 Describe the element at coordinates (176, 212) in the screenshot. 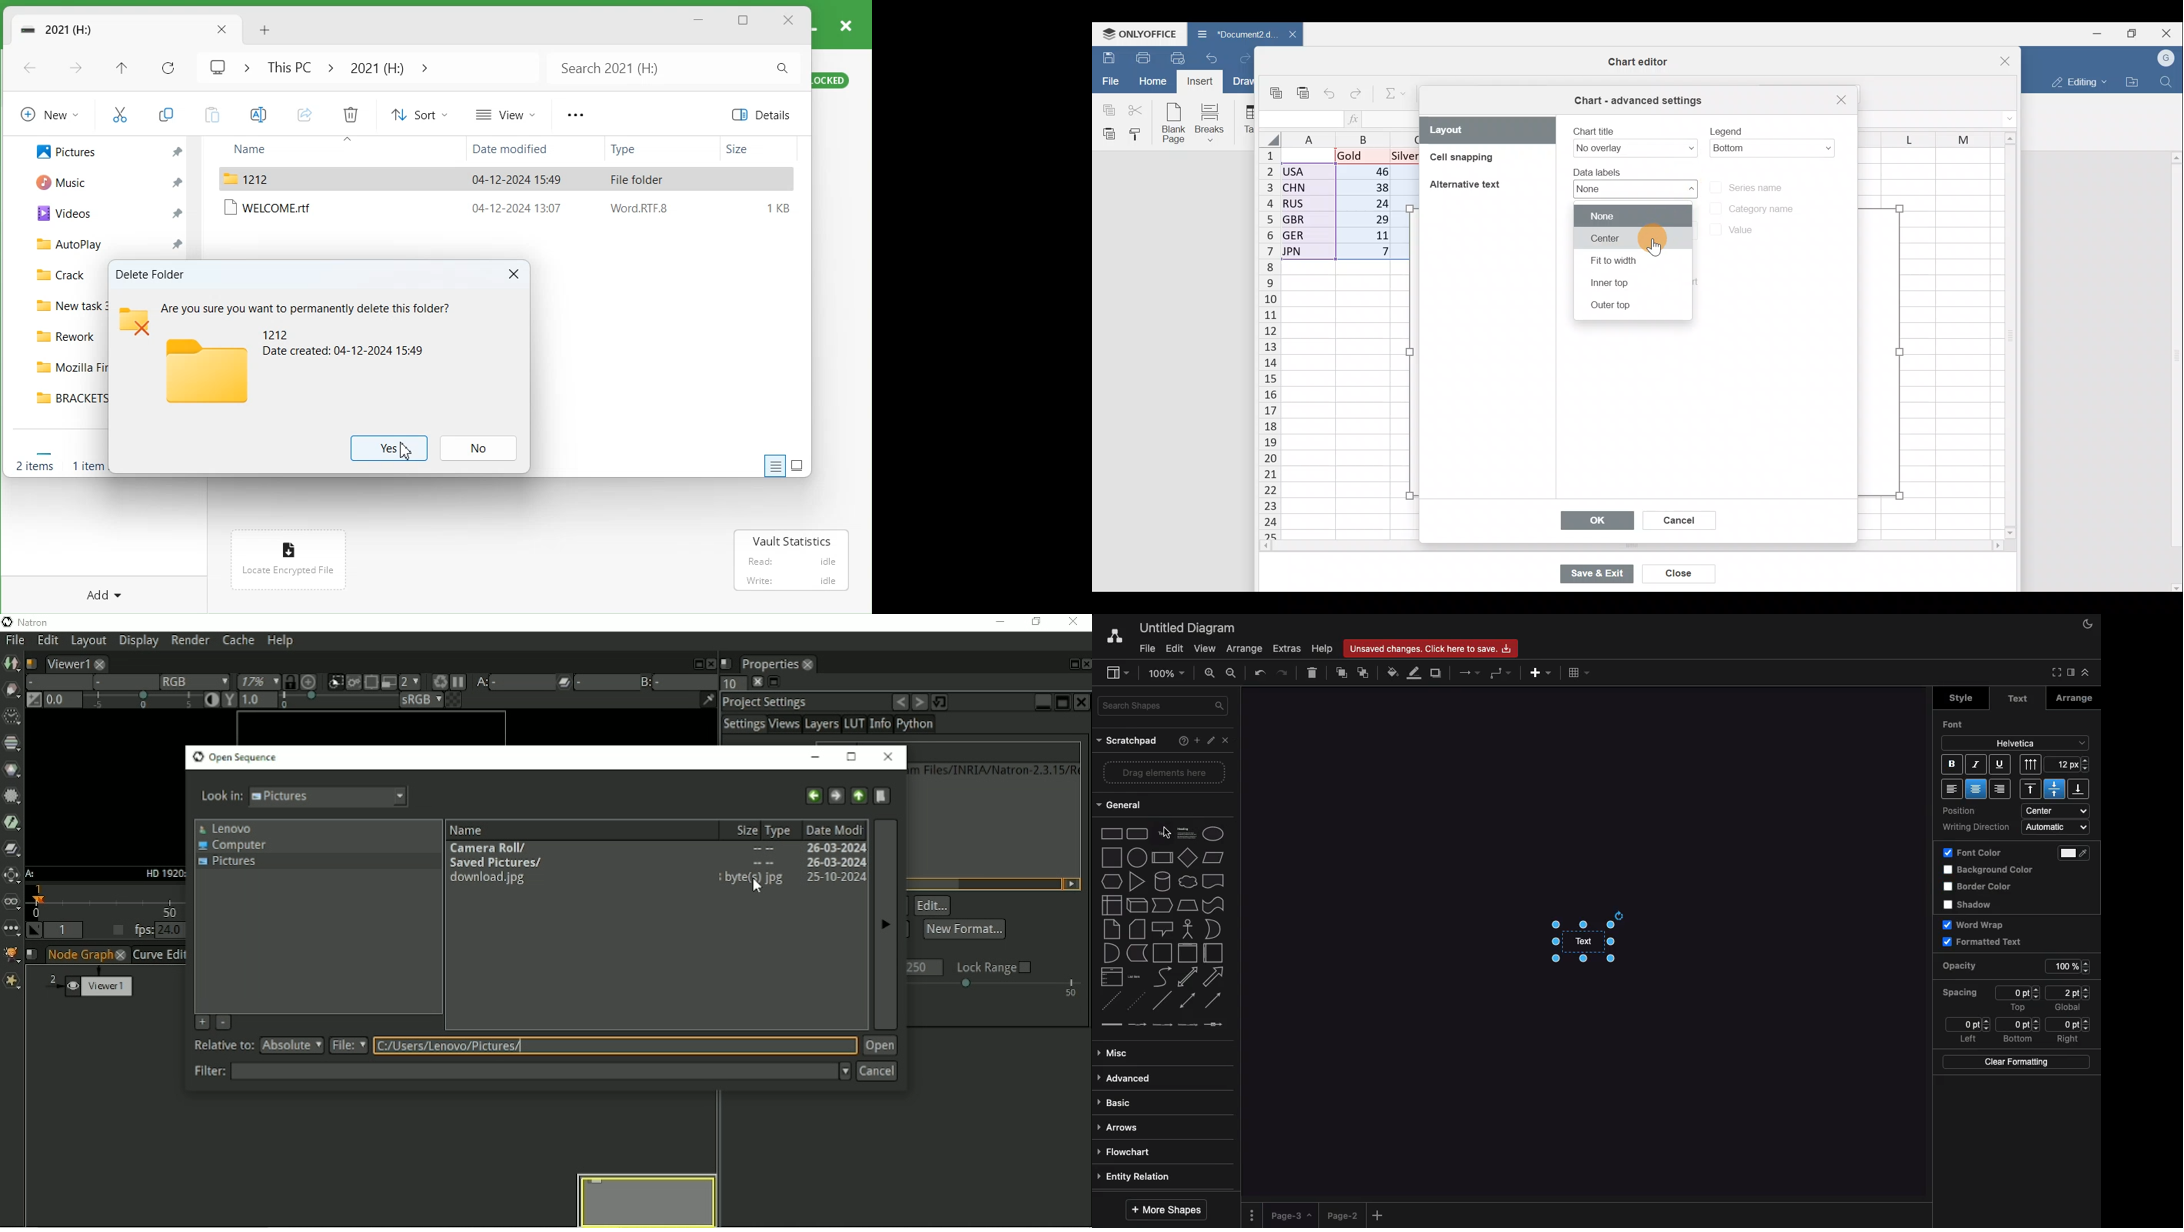

I see `Pin a file` at that location.